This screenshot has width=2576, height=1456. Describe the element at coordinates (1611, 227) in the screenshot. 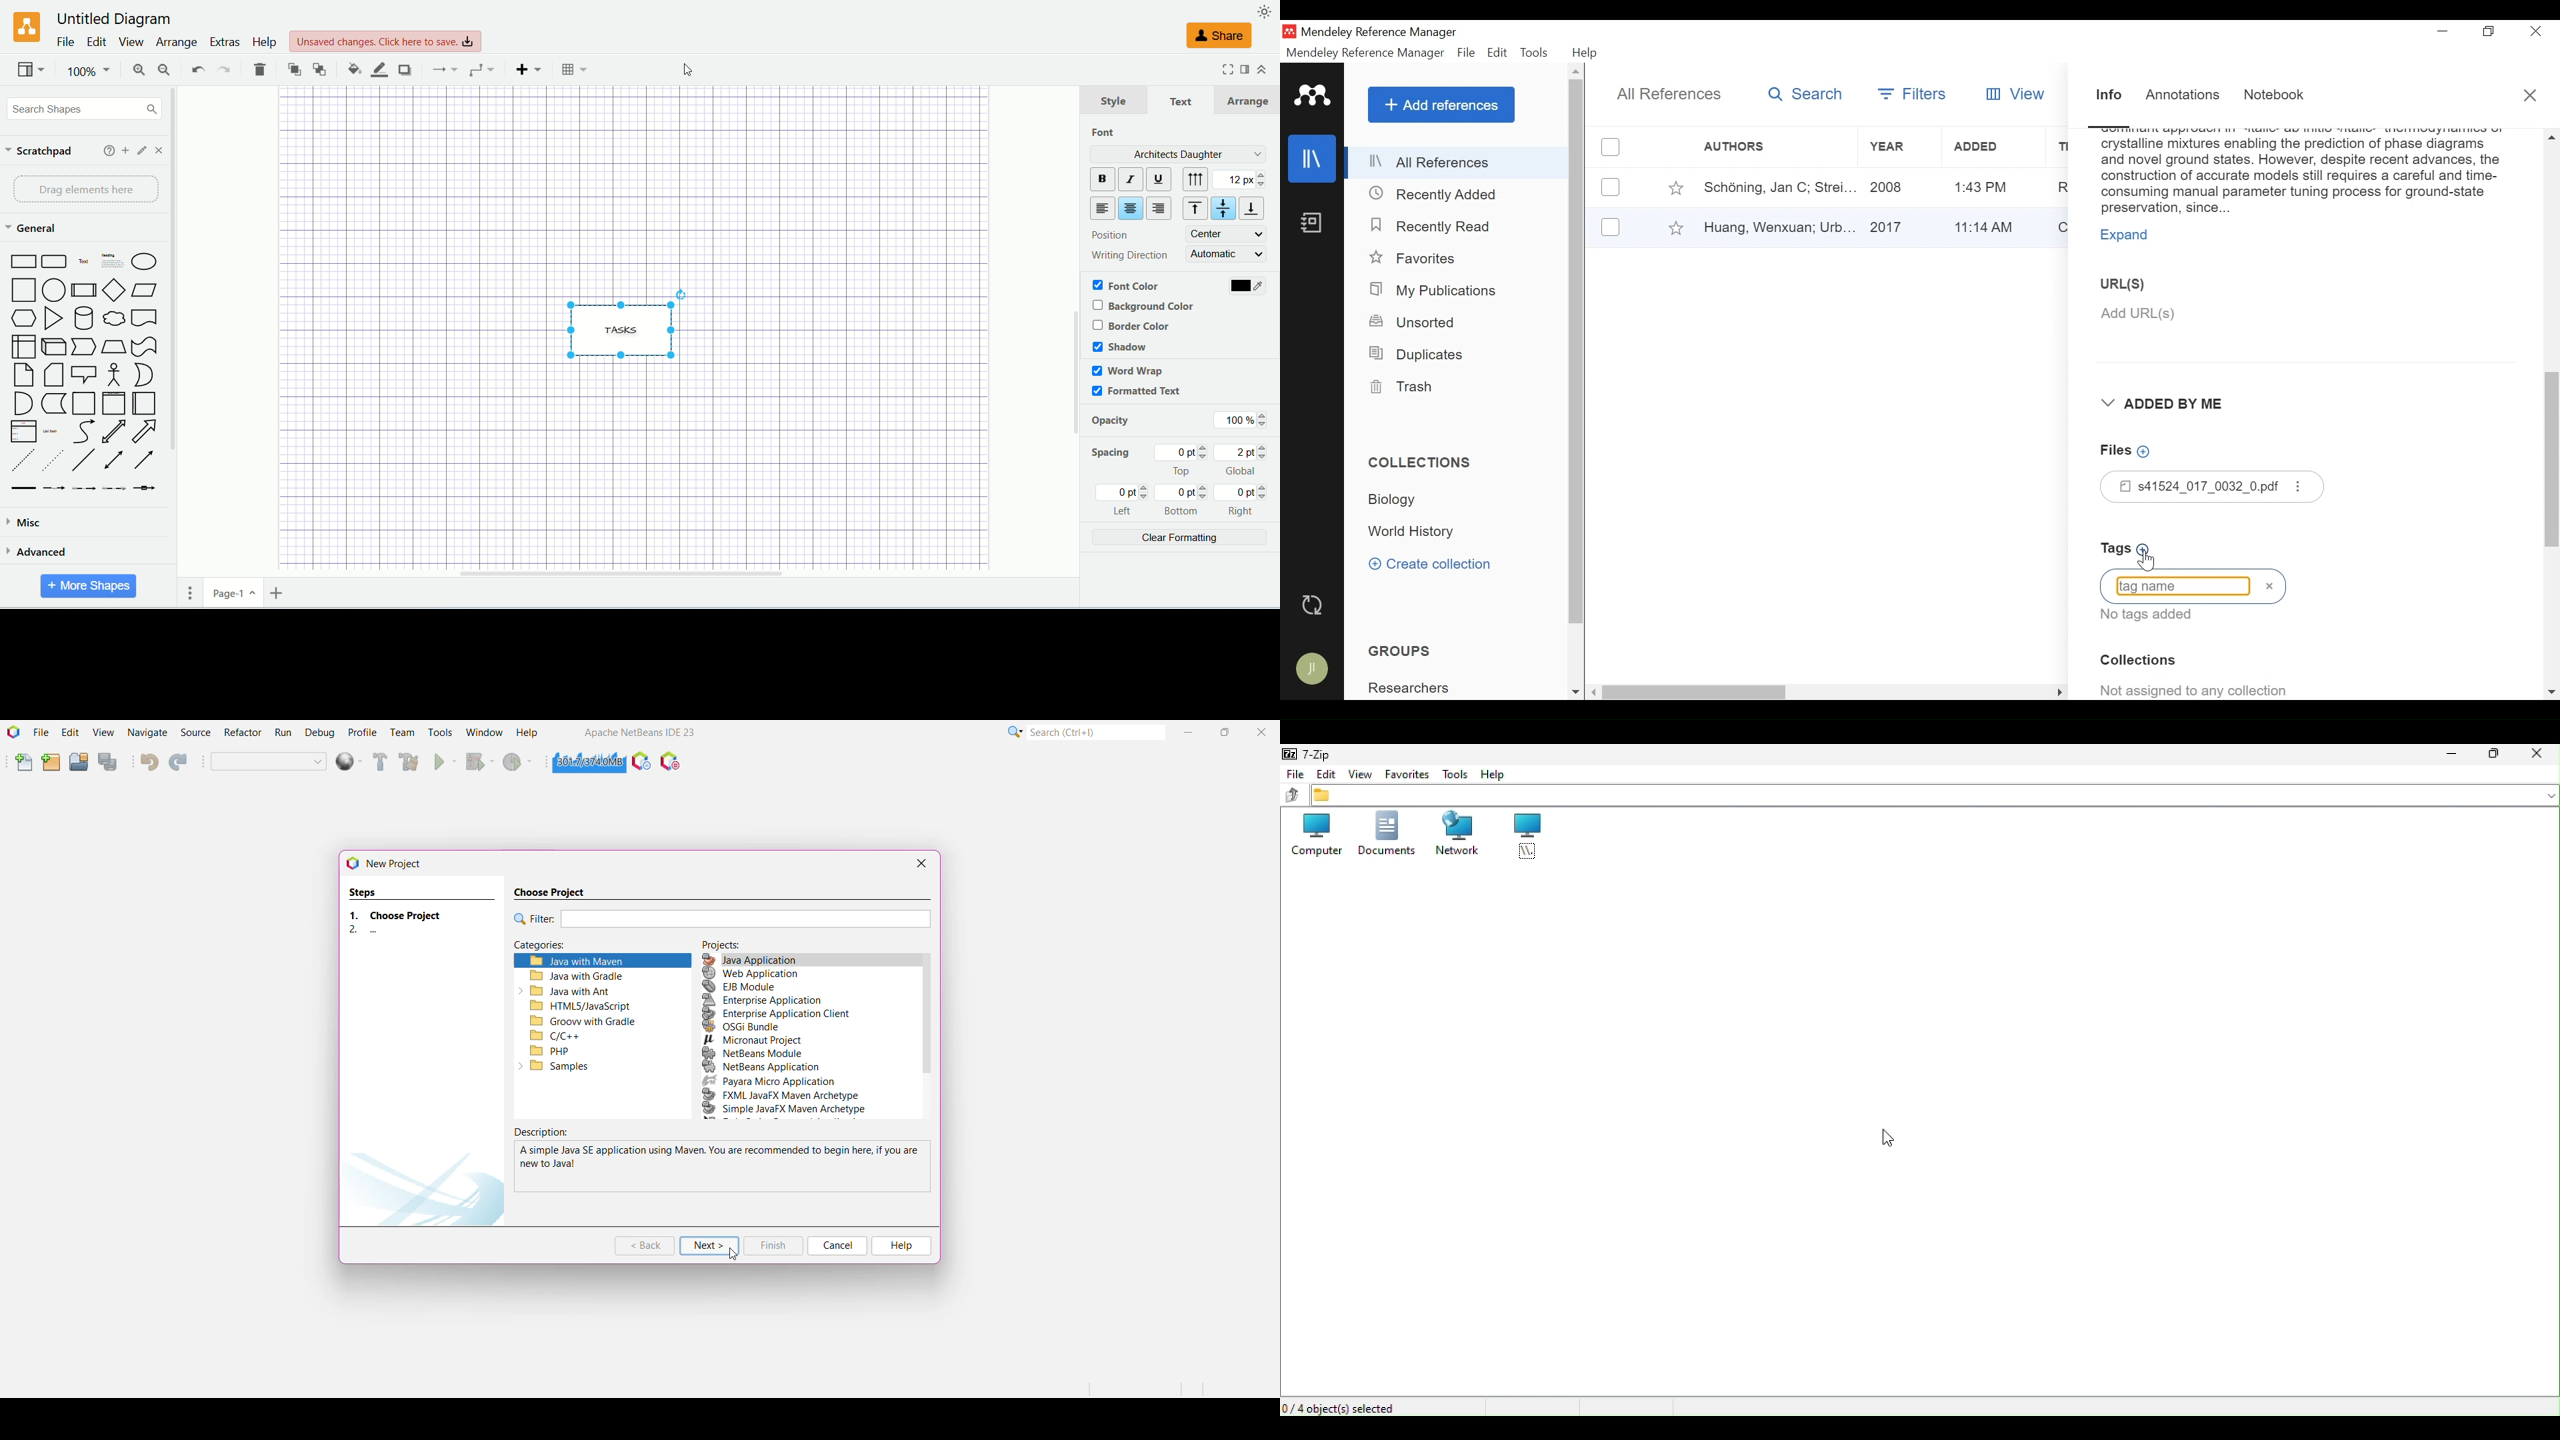

I see `(un)select` at that location.